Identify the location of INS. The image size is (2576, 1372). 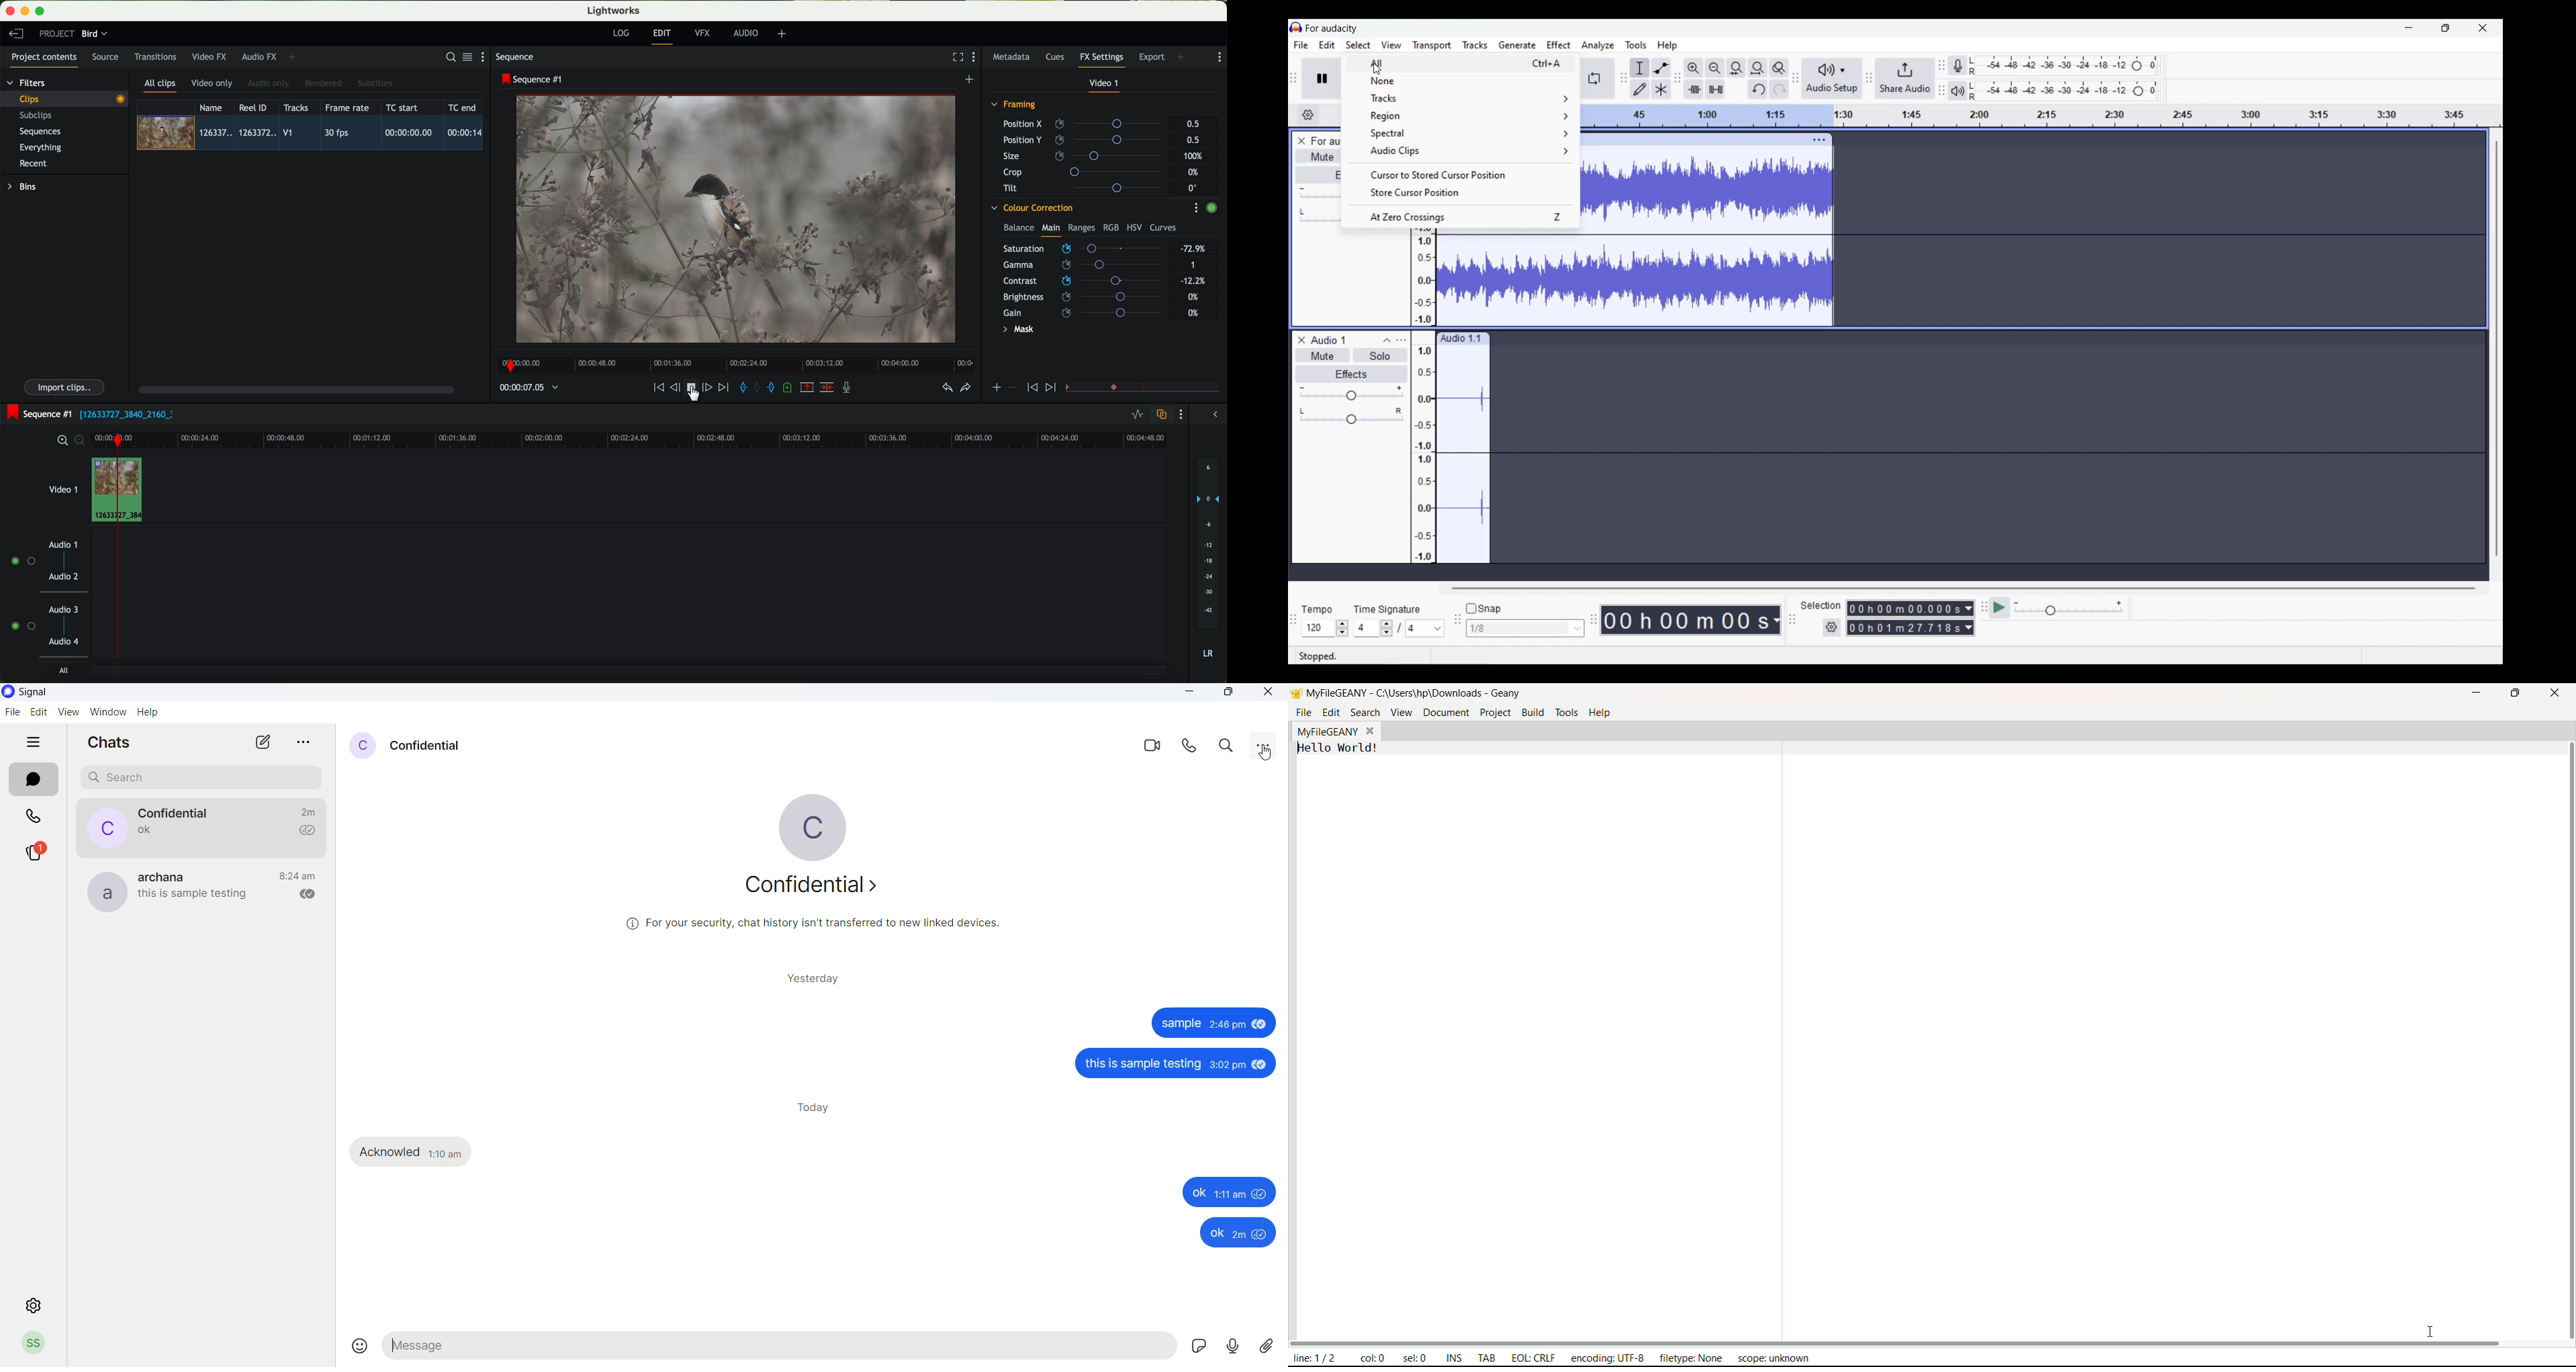
(1454, 1358).